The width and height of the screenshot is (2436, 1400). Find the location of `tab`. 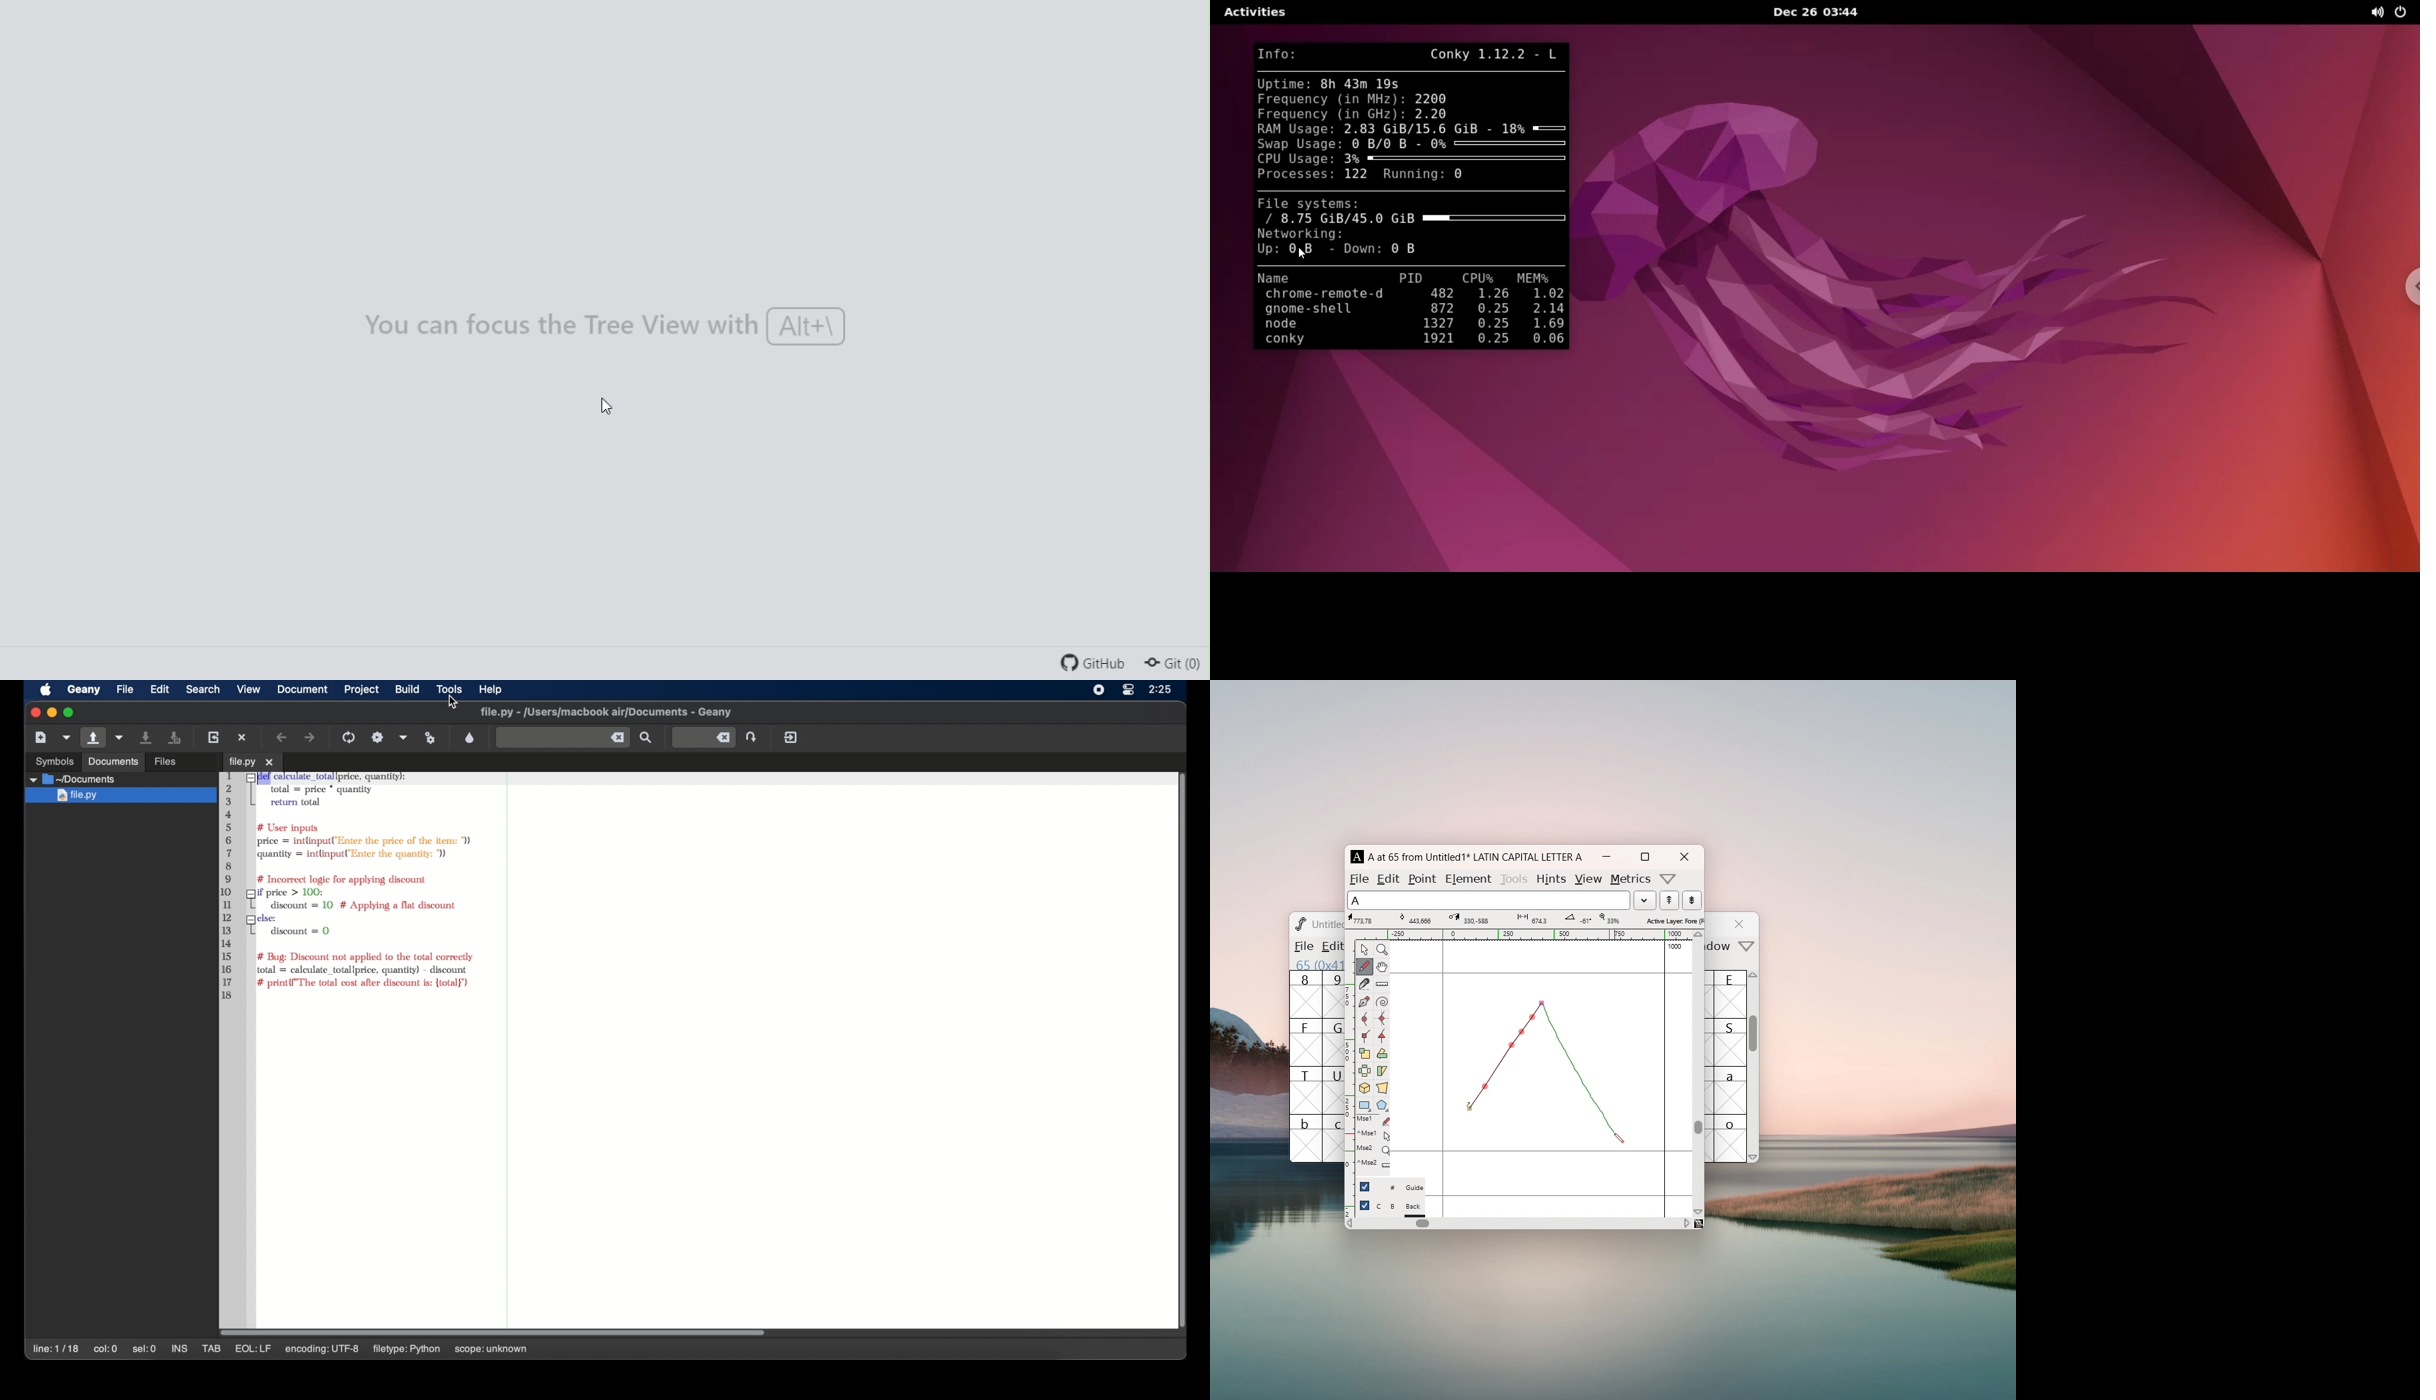

tab is located at coordinates (212, 1349).